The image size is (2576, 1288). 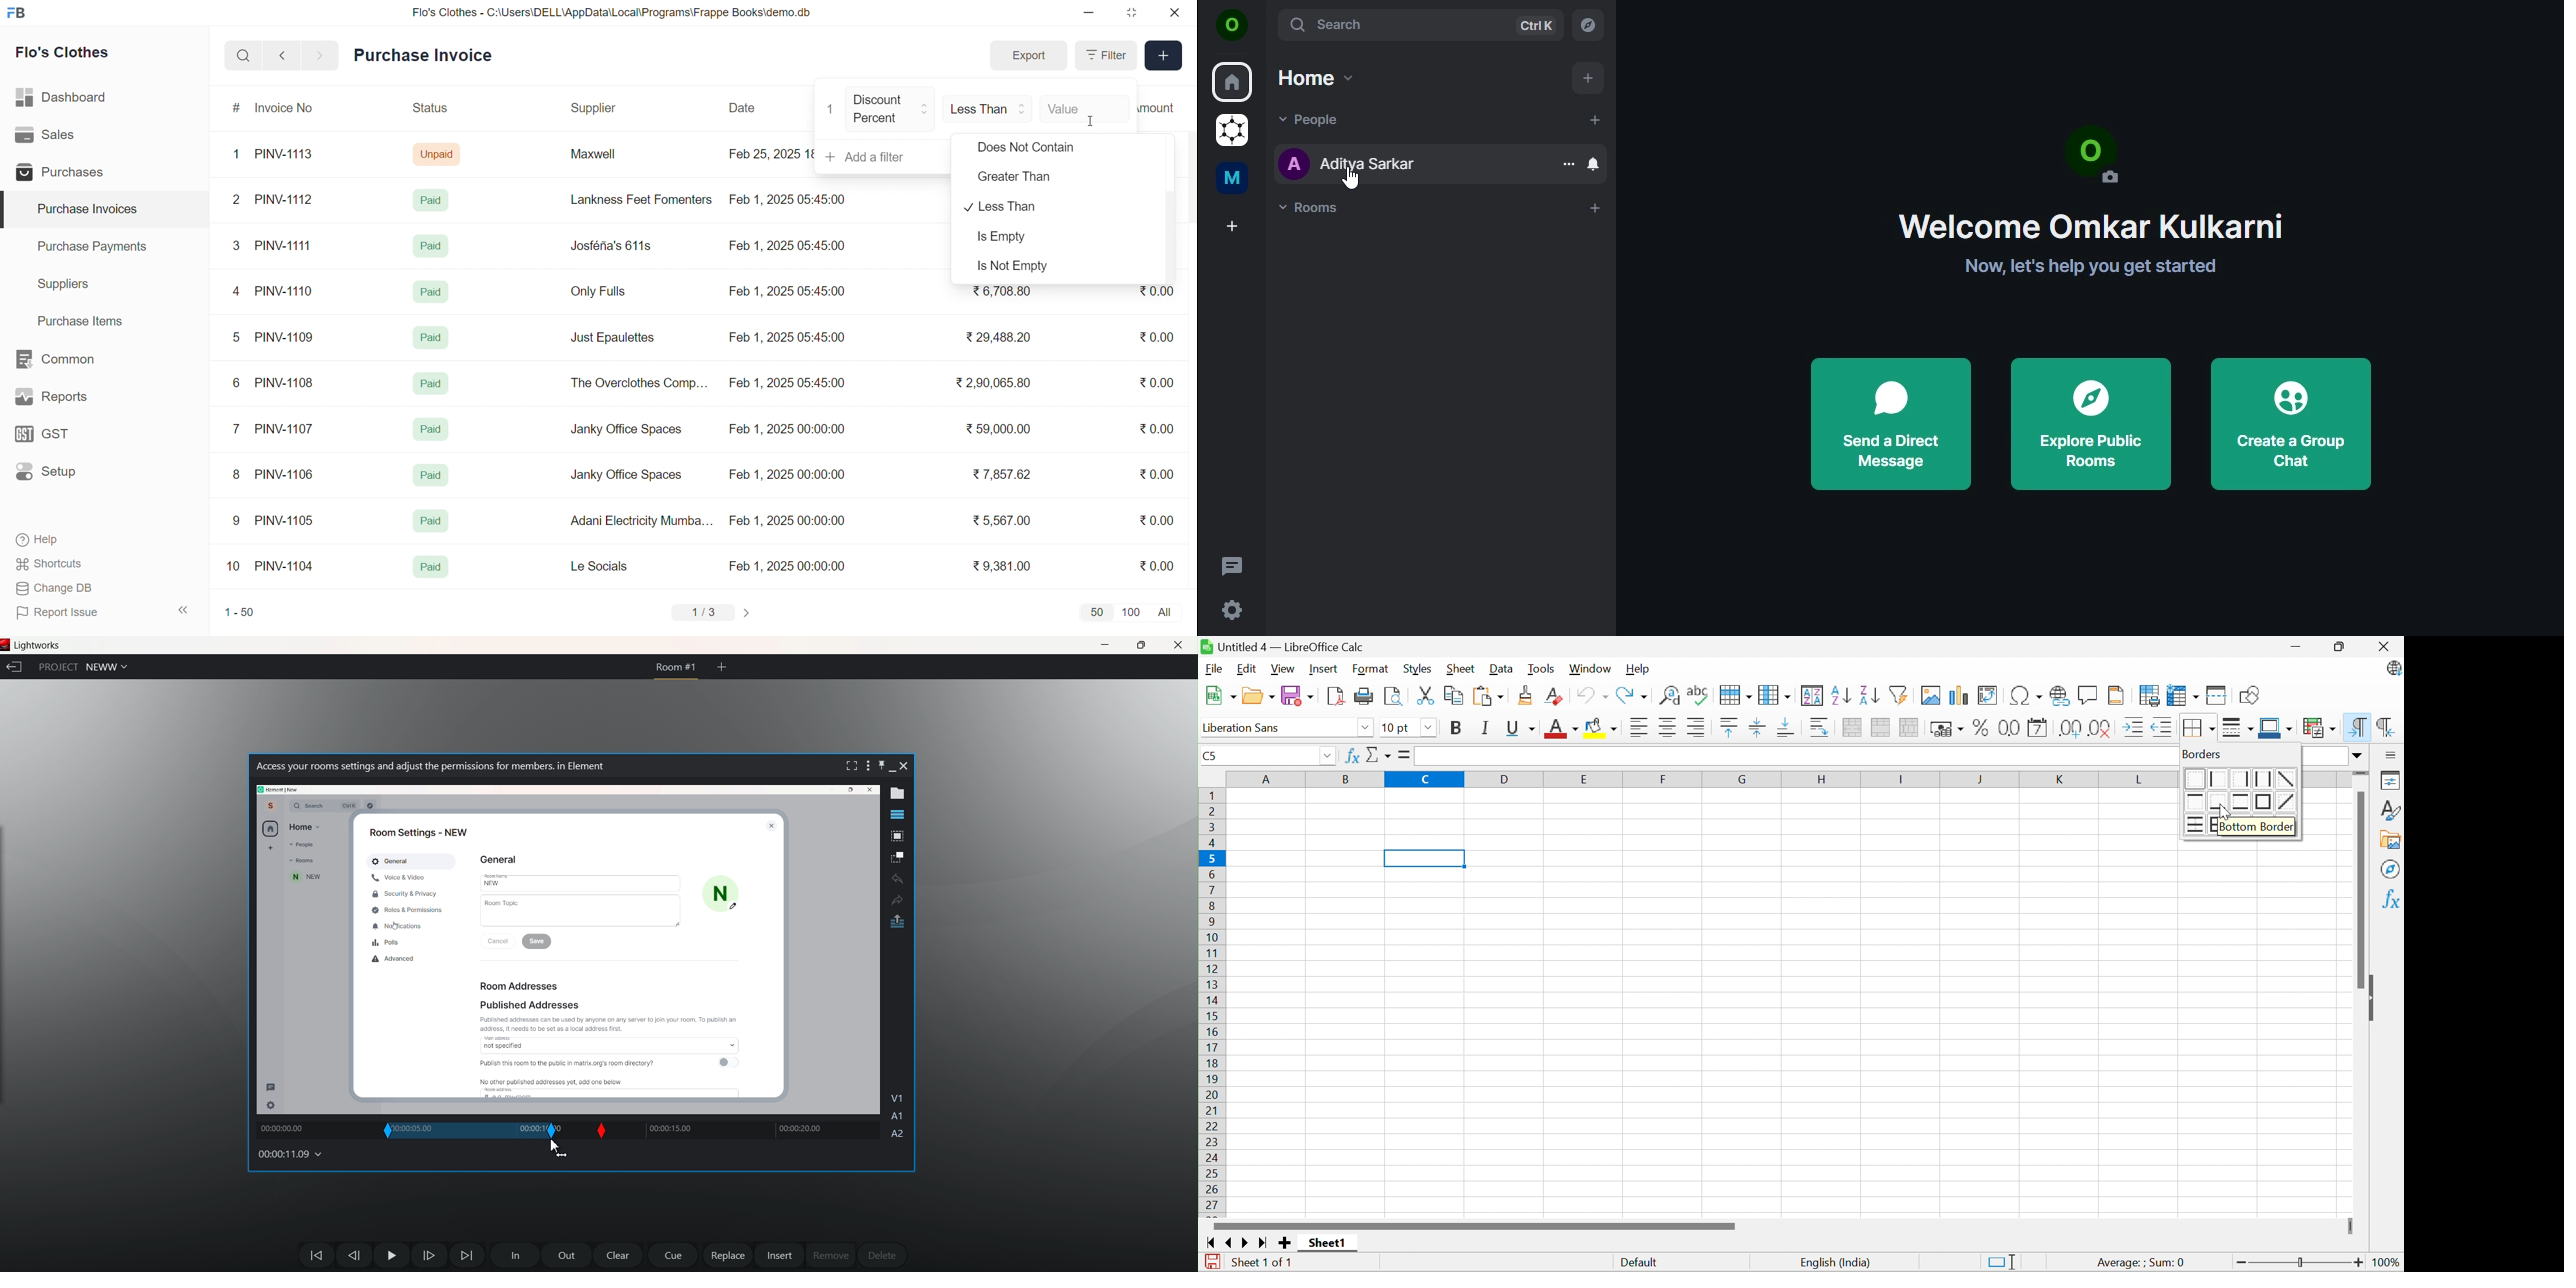 I want to click on ₹ 7,857.62, so click(x=1003, y=475).